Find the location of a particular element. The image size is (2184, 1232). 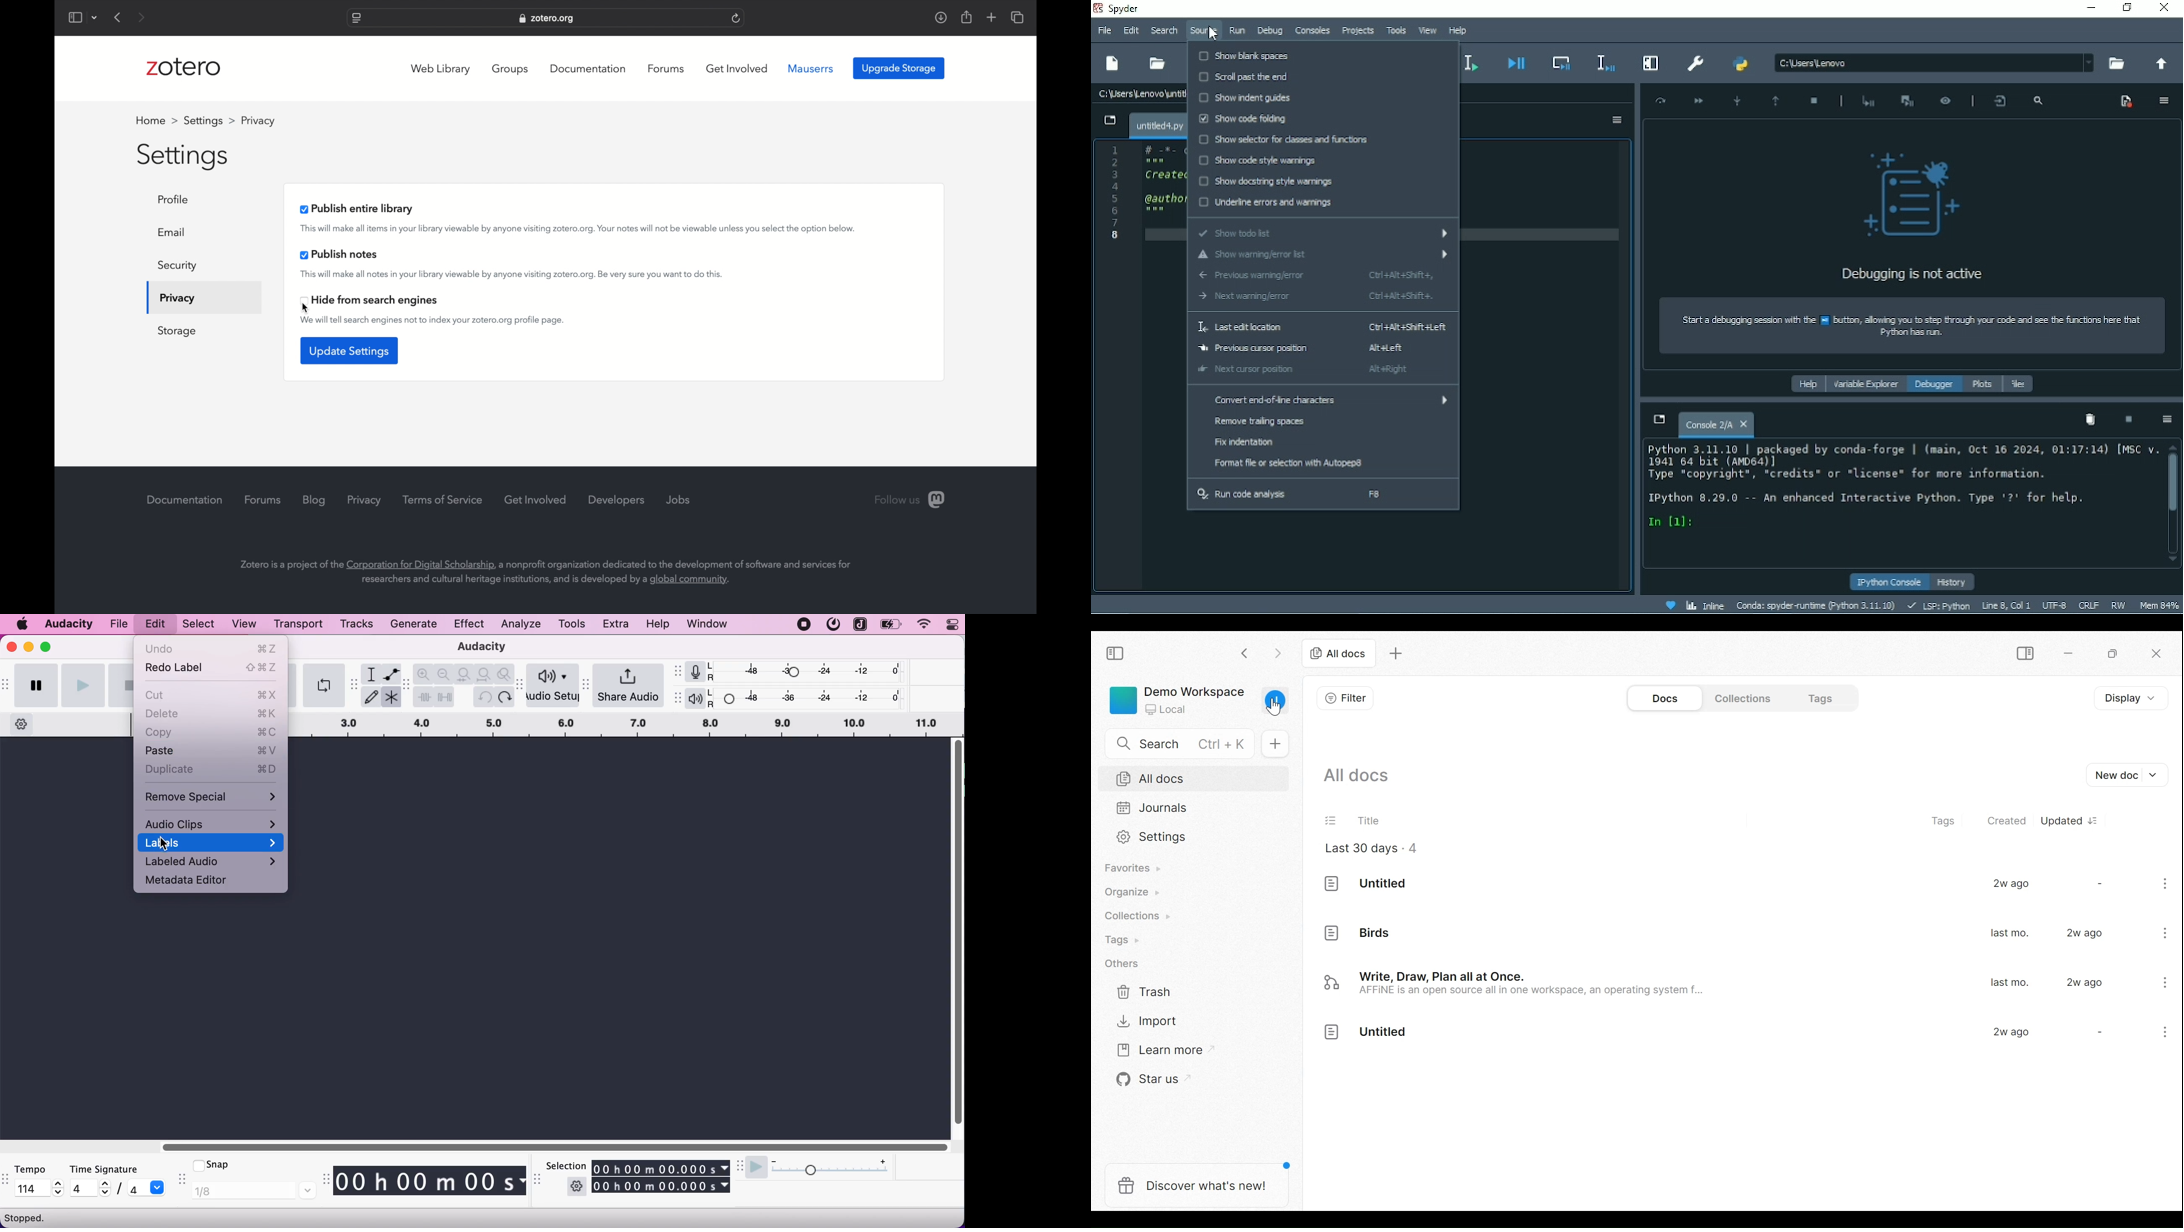

copy is located at coordinates (211, 732).